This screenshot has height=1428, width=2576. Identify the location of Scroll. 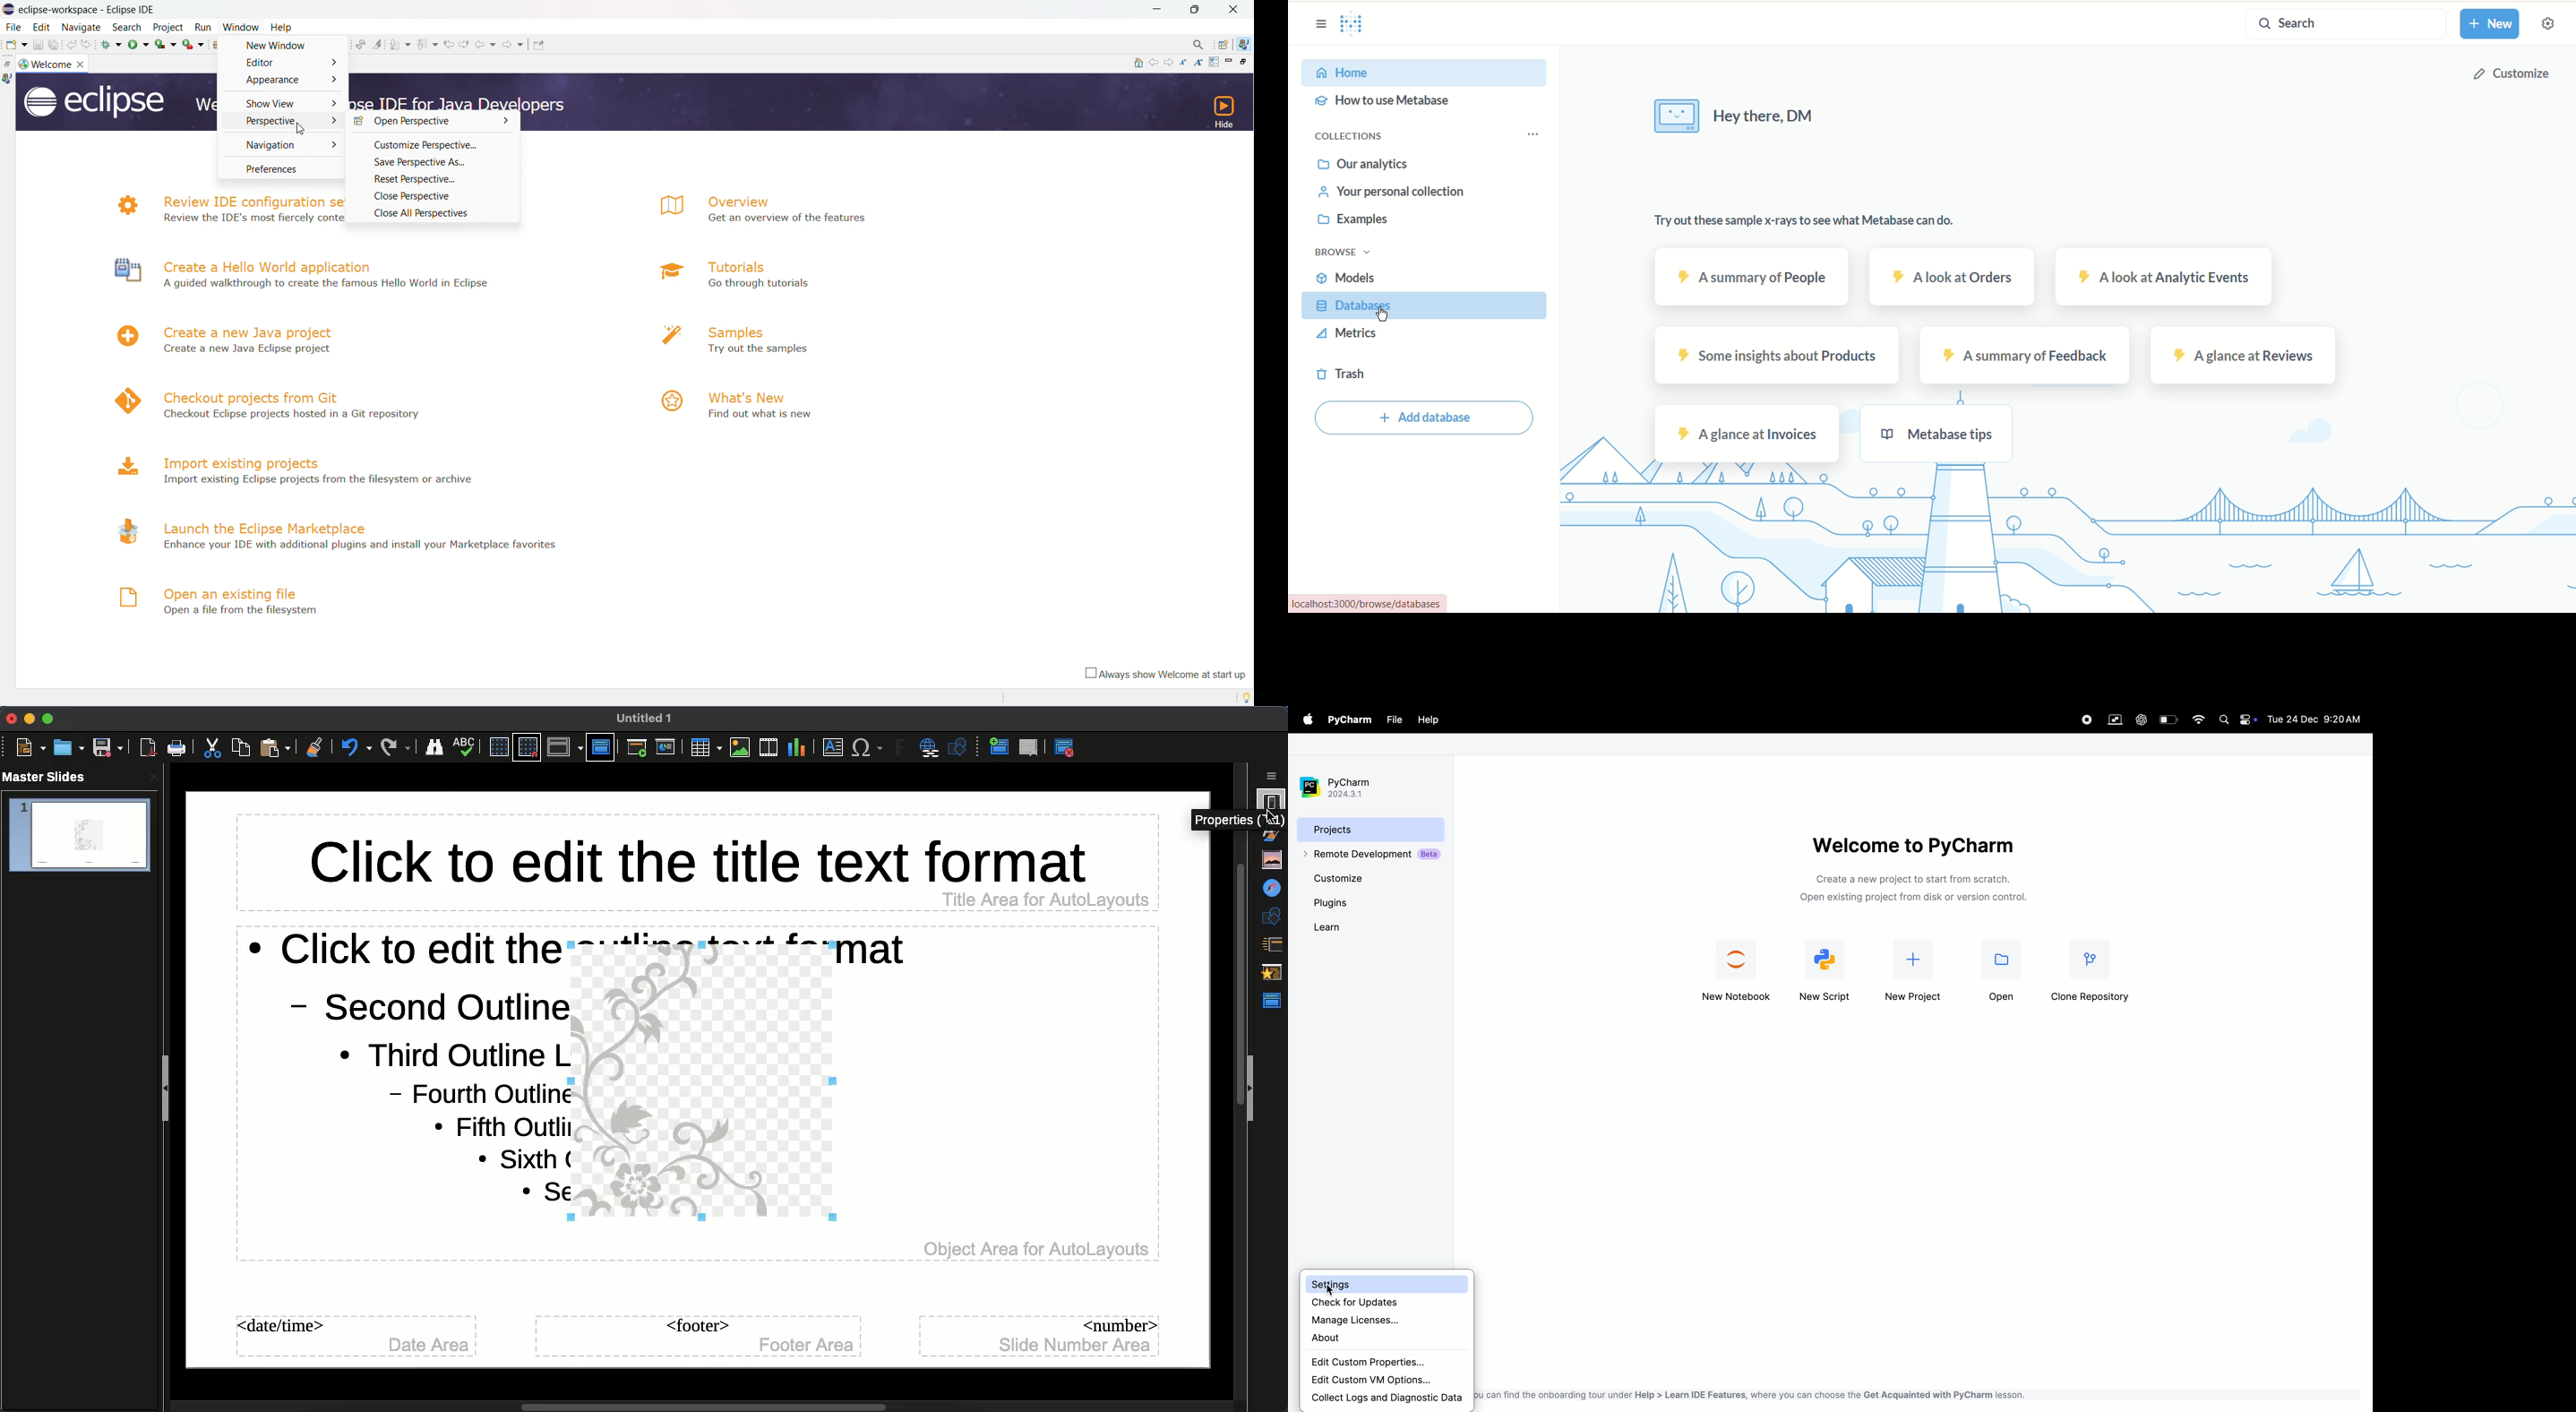
(670, 1404).